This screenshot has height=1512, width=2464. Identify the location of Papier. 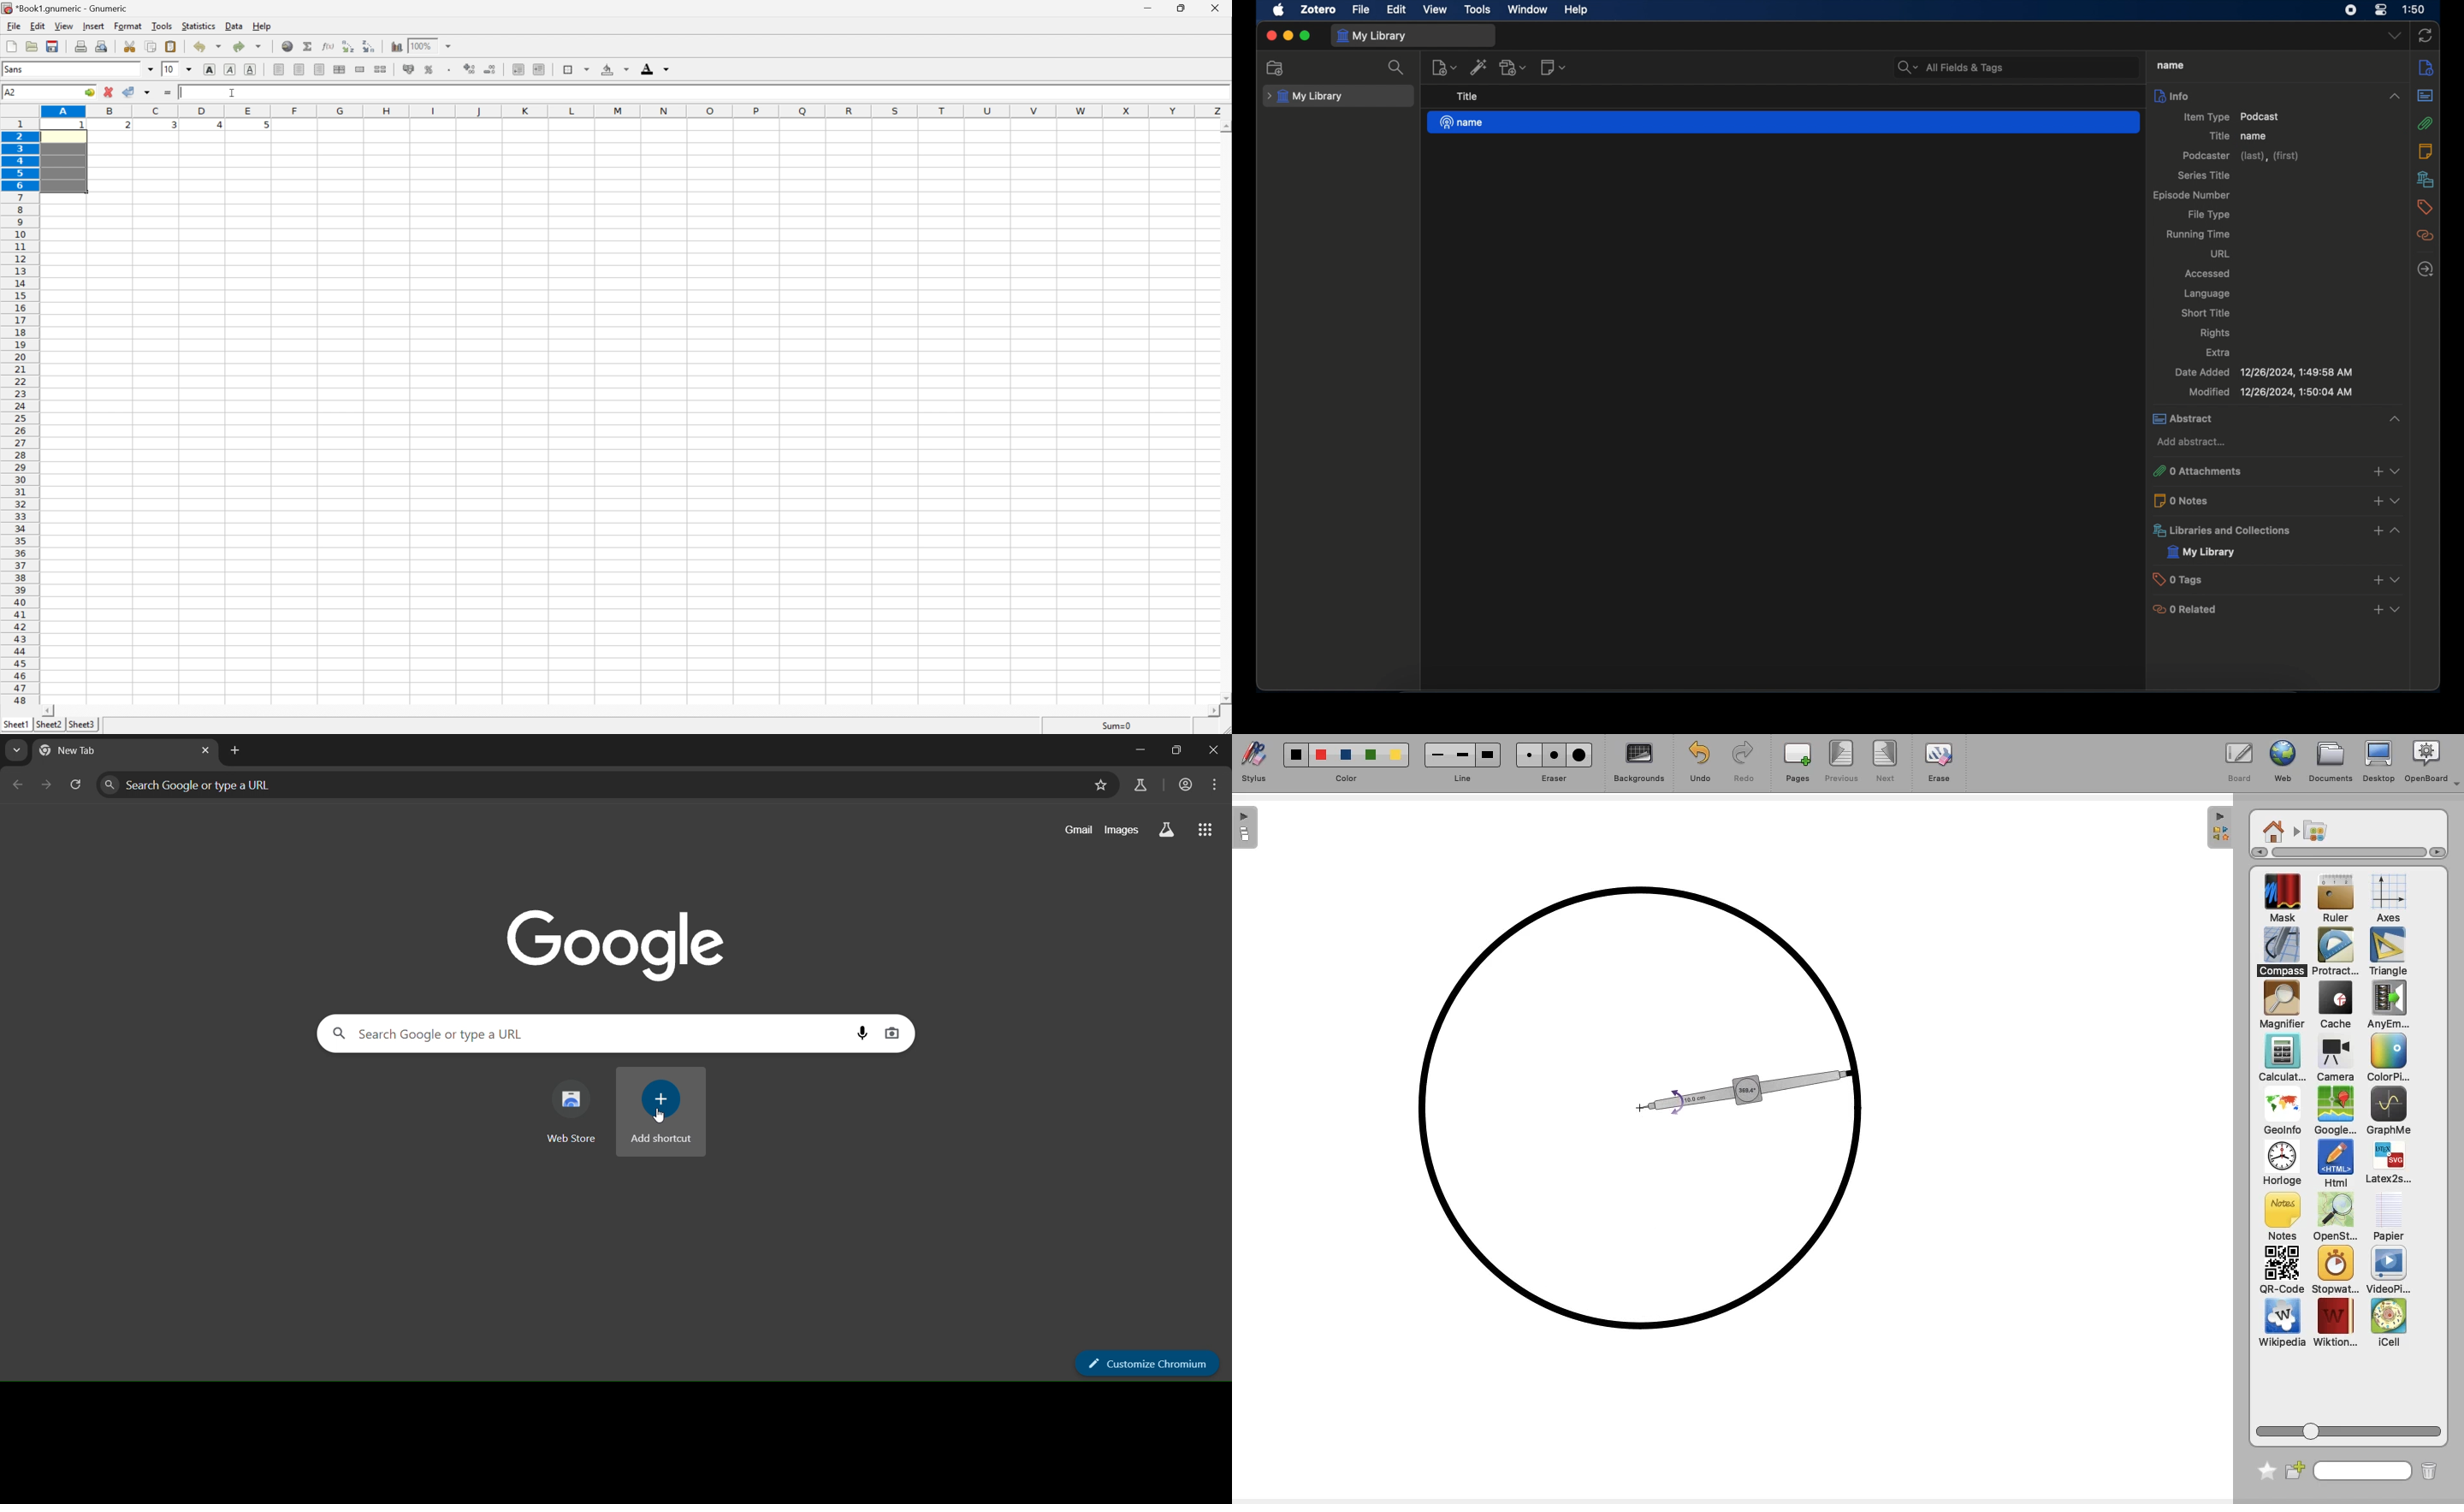
(2388, 1216).